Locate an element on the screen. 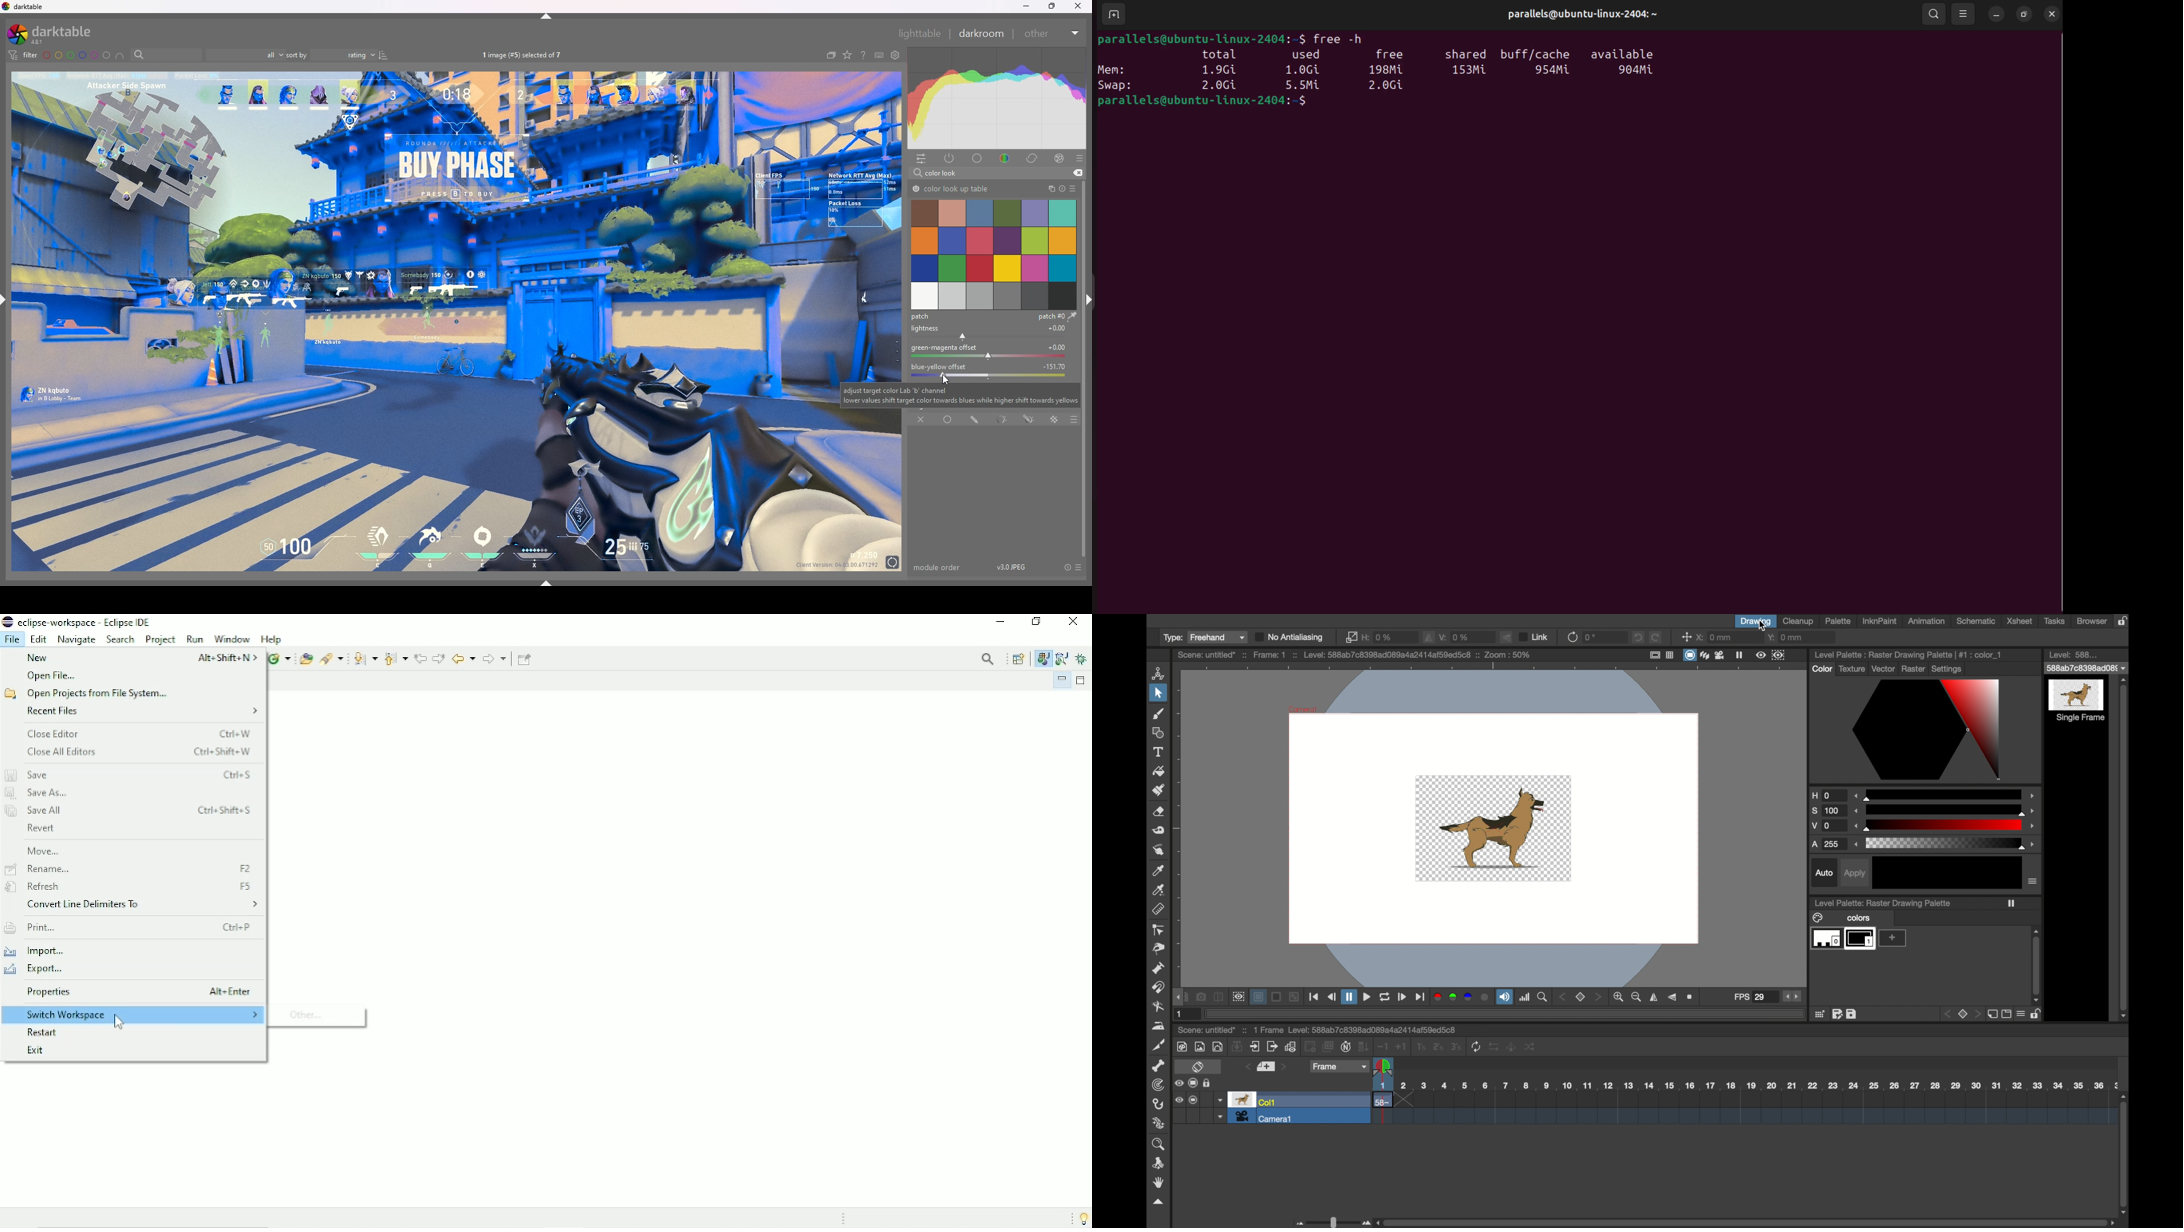  lighttable is located at coordinates (920, 34).